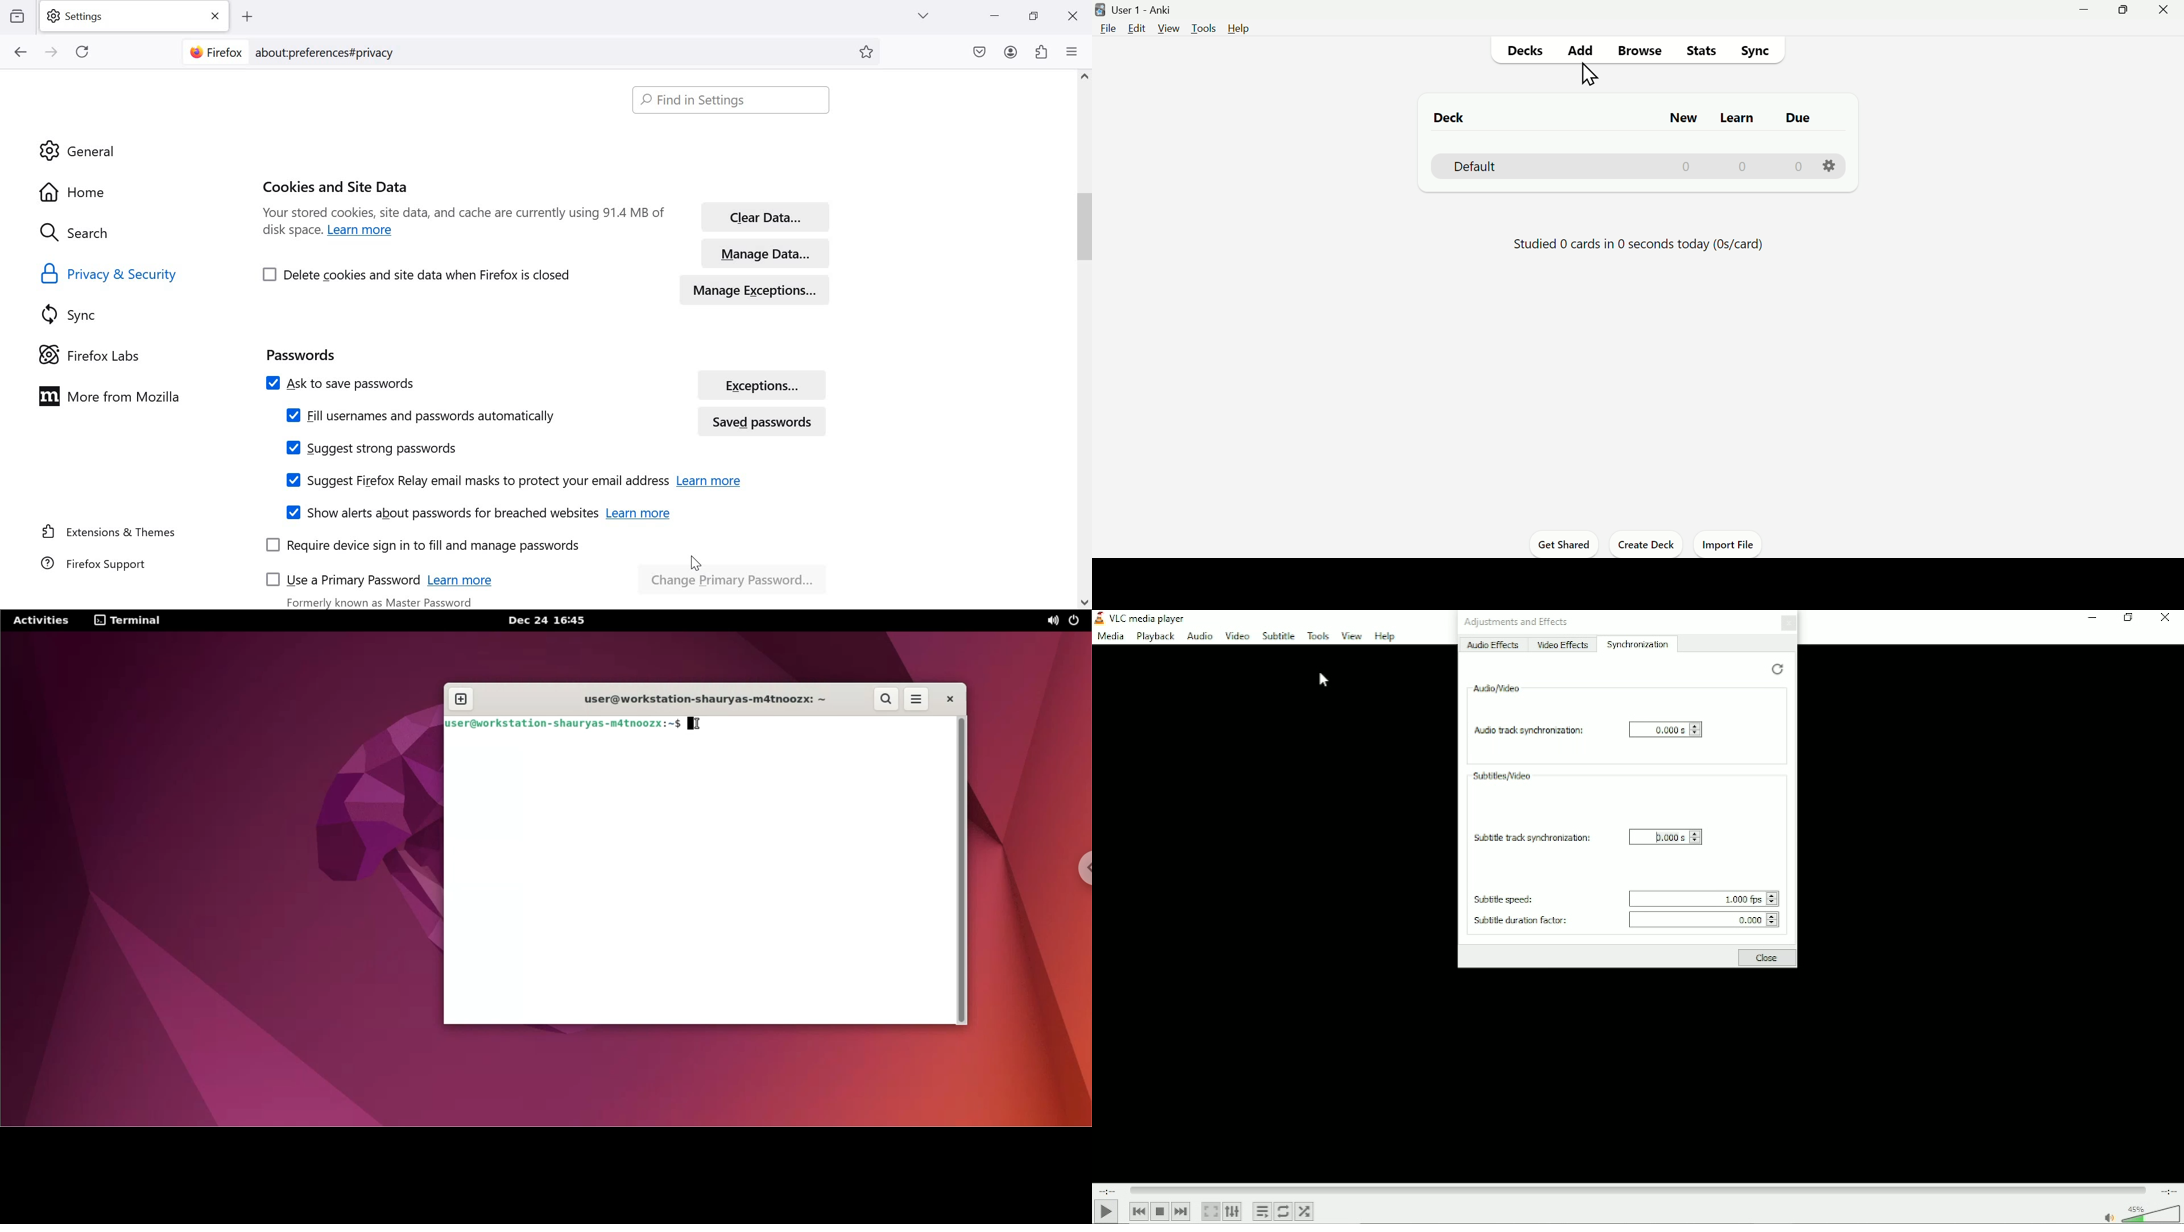 The height and width of the screenshot is (1232, 2184). I want to click on Import File, so click(1731, 545).